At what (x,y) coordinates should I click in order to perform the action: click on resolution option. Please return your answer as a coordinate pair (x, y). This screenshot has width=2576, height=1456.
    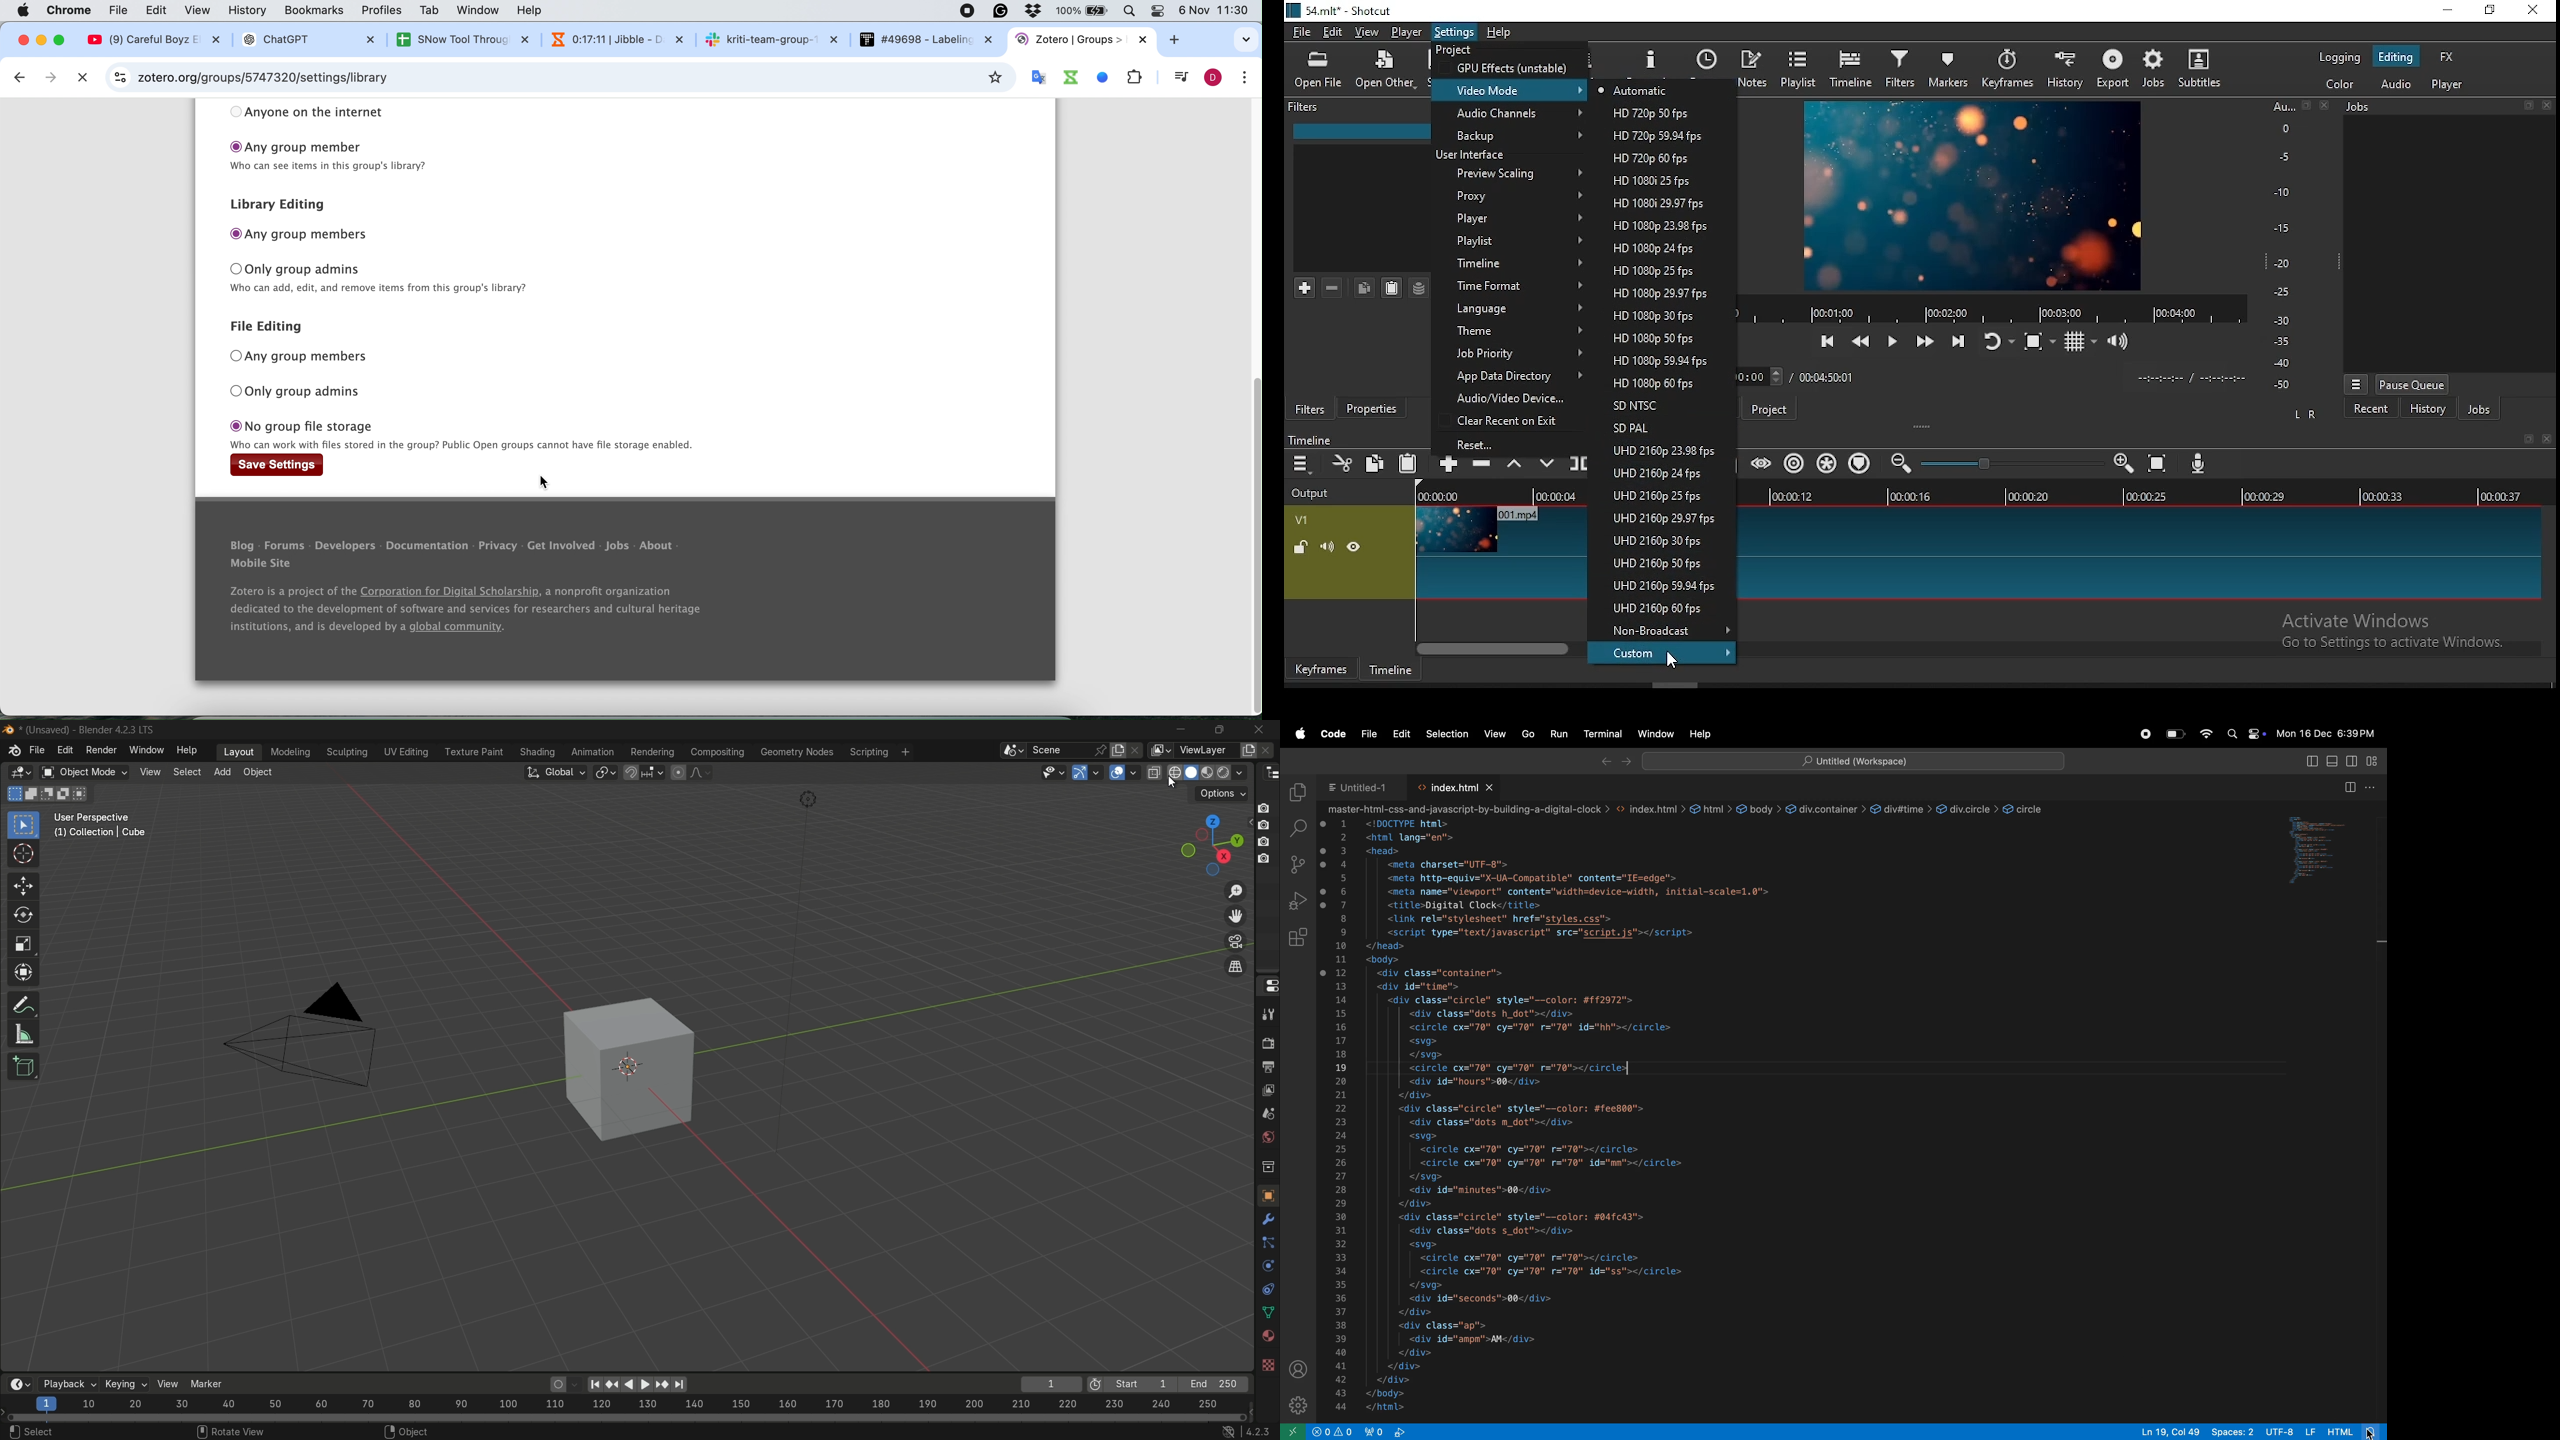
    Looking at the image, I should click on (1660, 270).